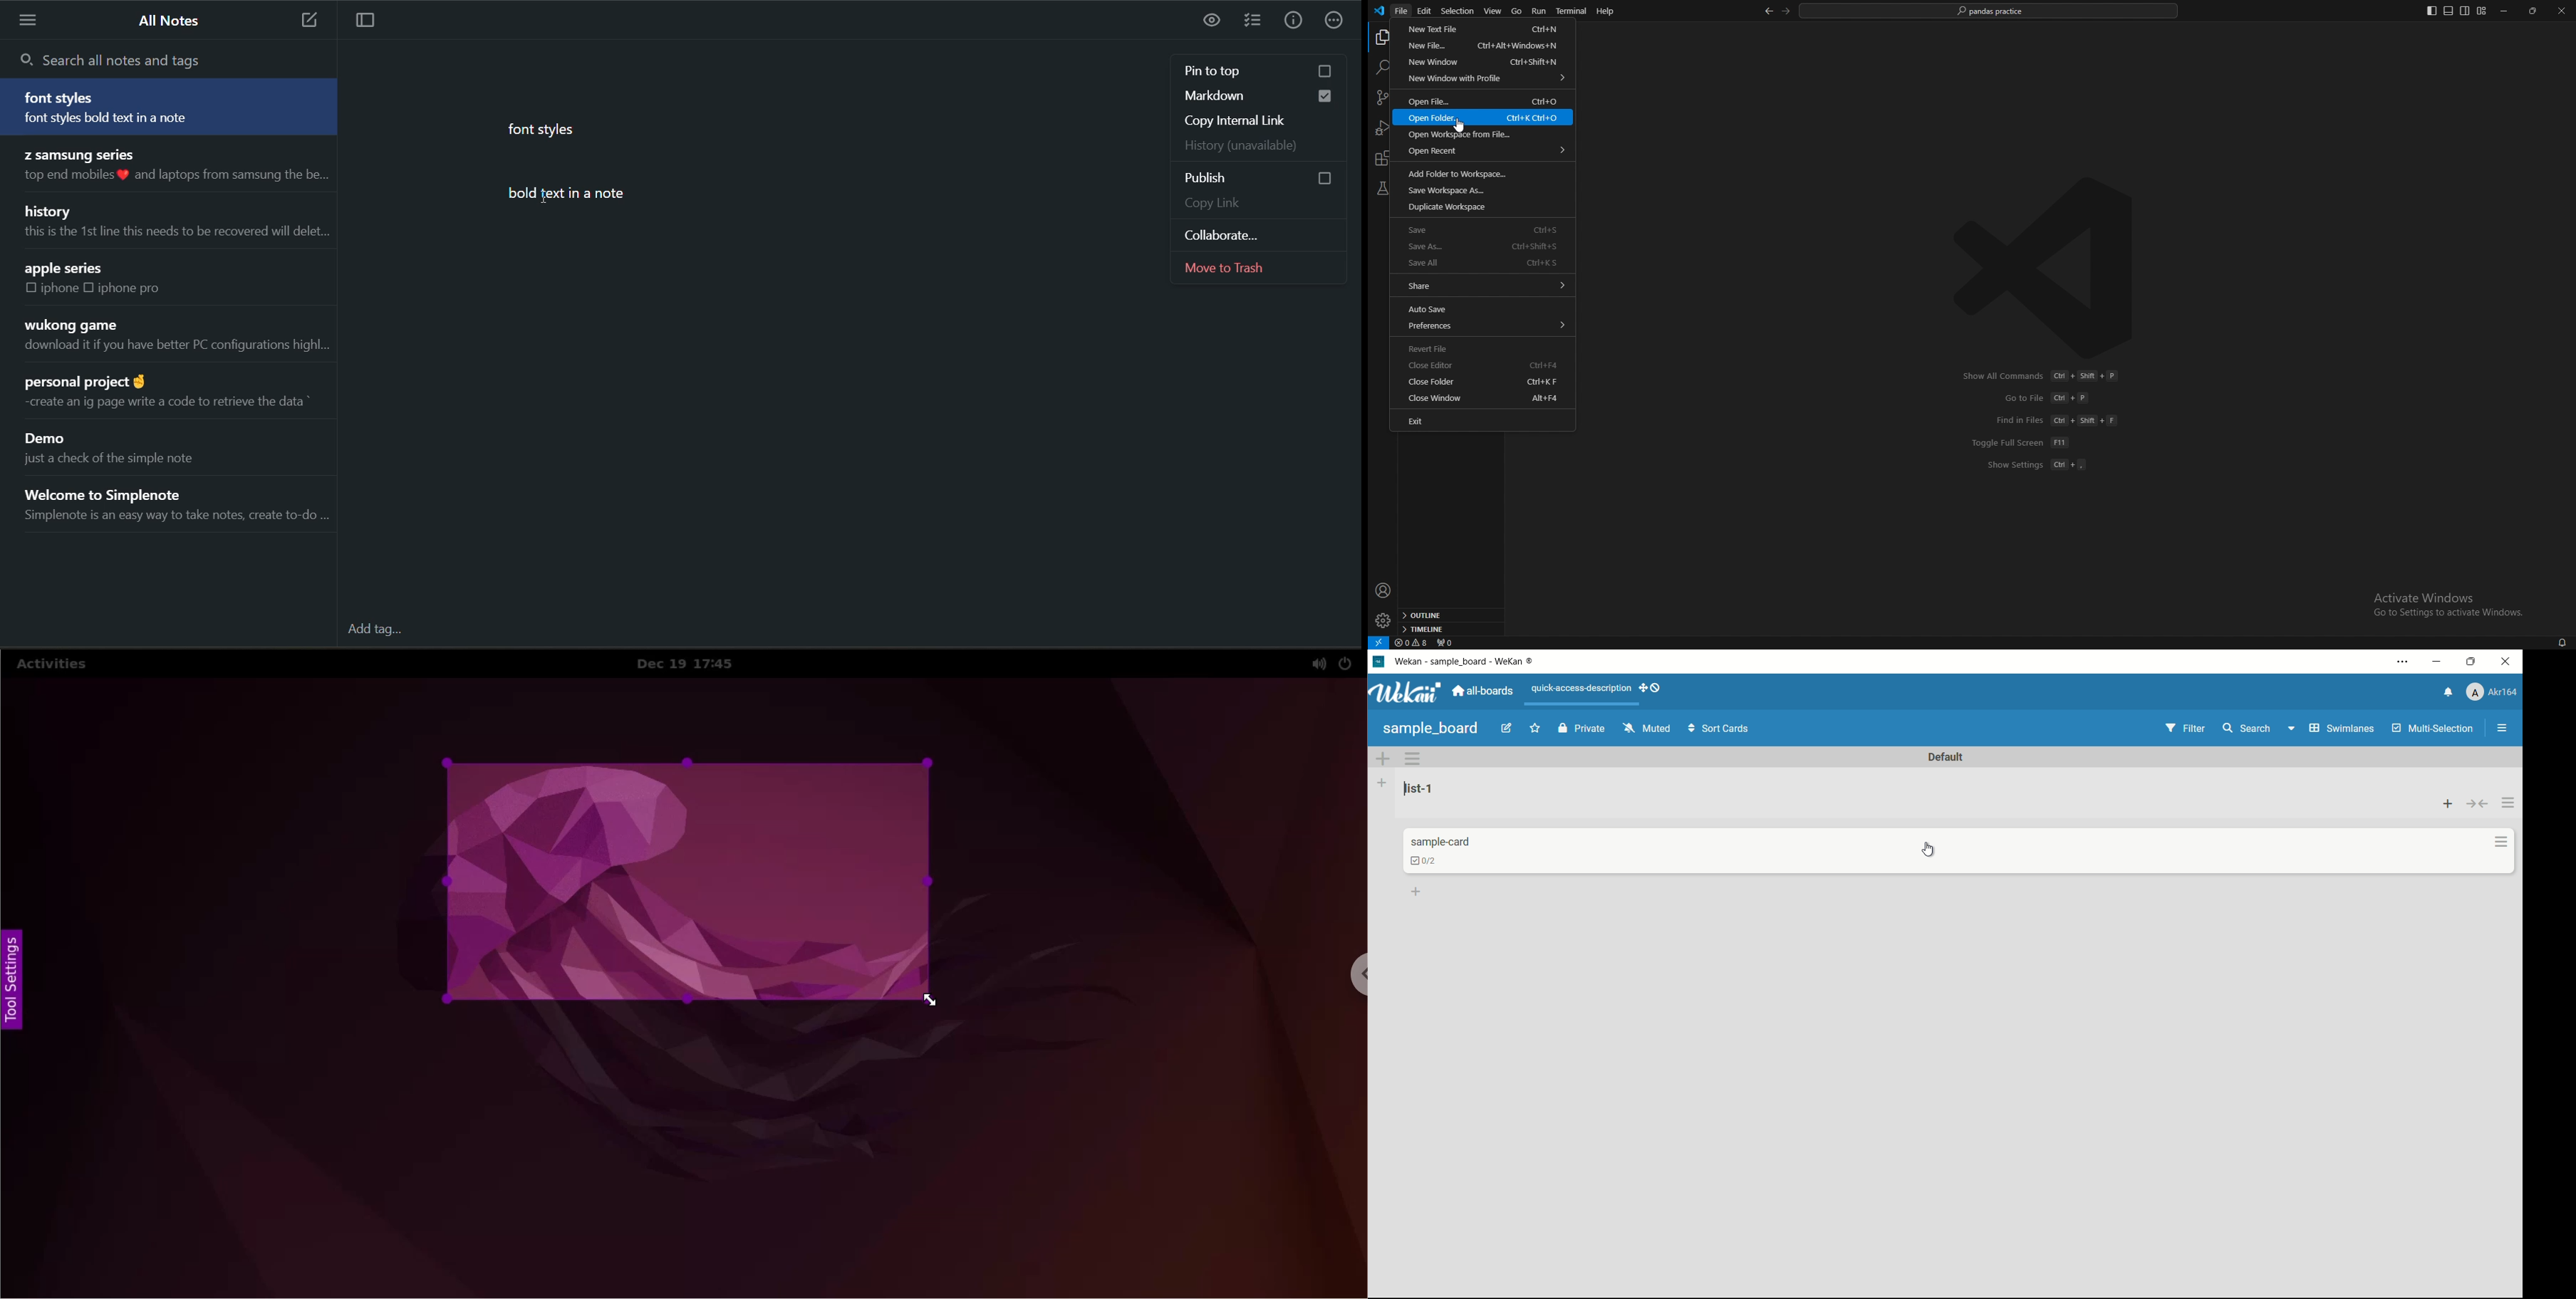  What do you see at coordinates (1484, 117) in the screenshot?
I see `open folder` at bounding box center [1484, 117].